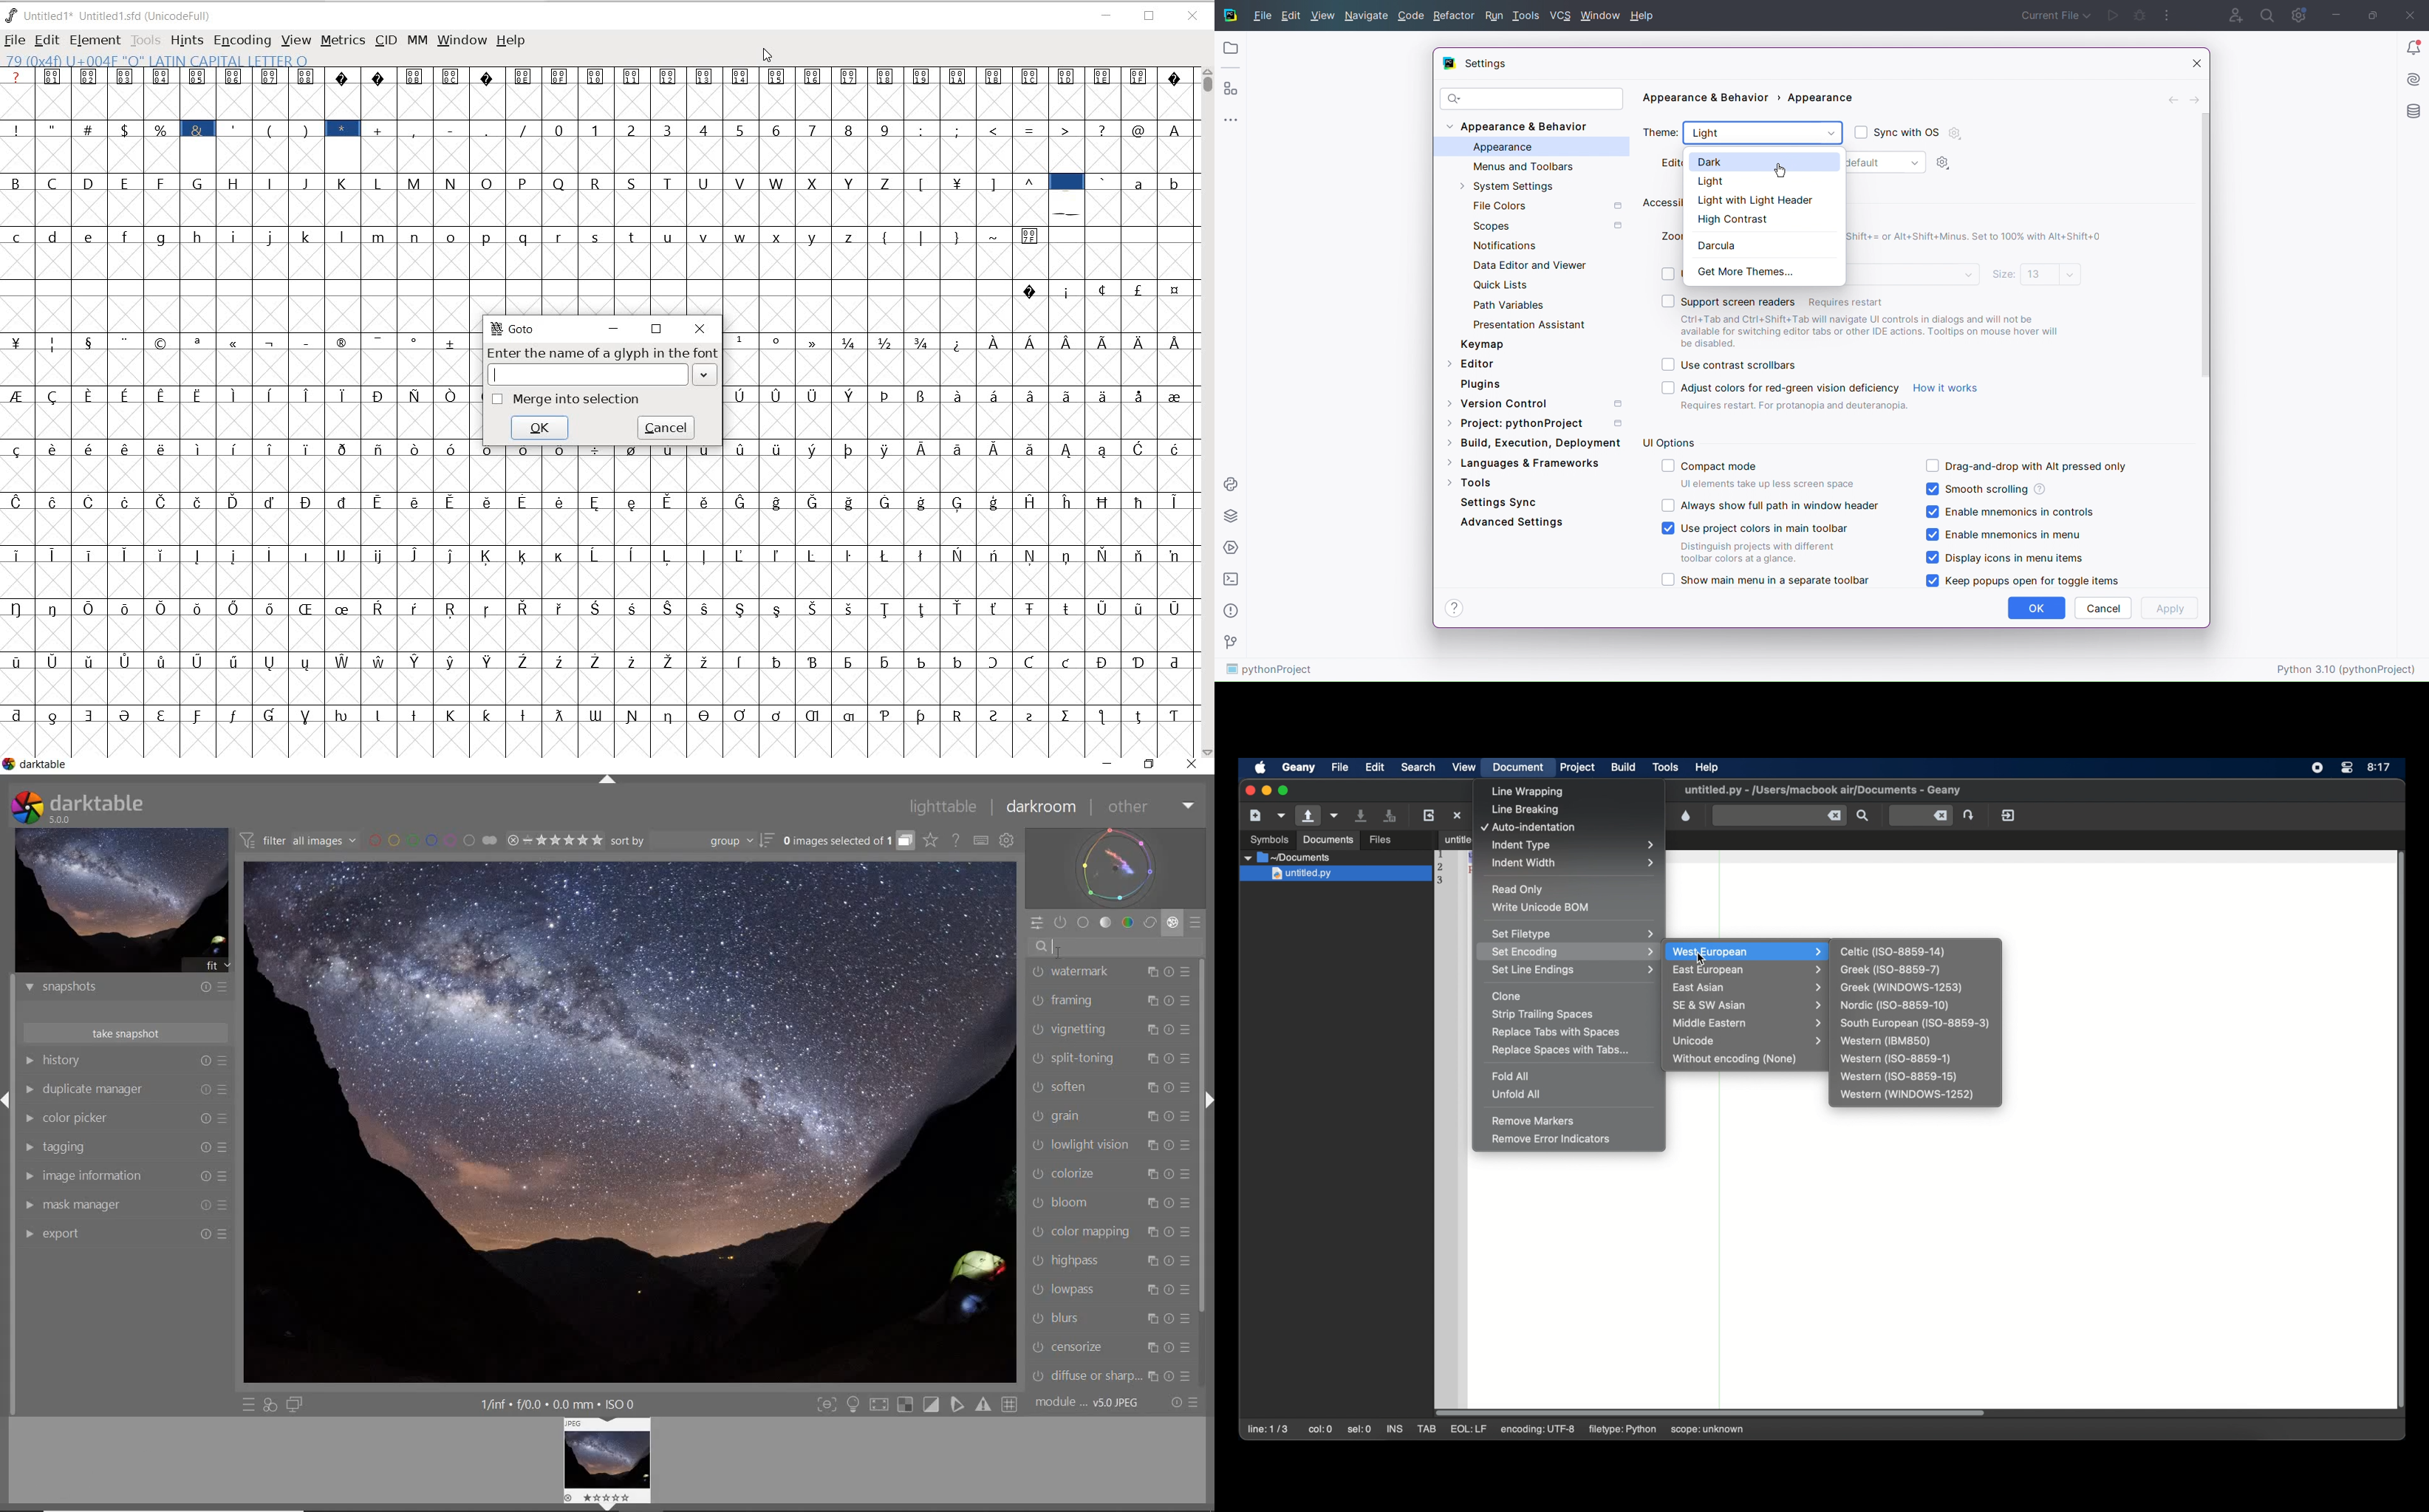 The width and height of the screenshot is (2436, 1512). Describe the element at coordinates (1186, 1233) in the screenshot. I see `presets` at that location.